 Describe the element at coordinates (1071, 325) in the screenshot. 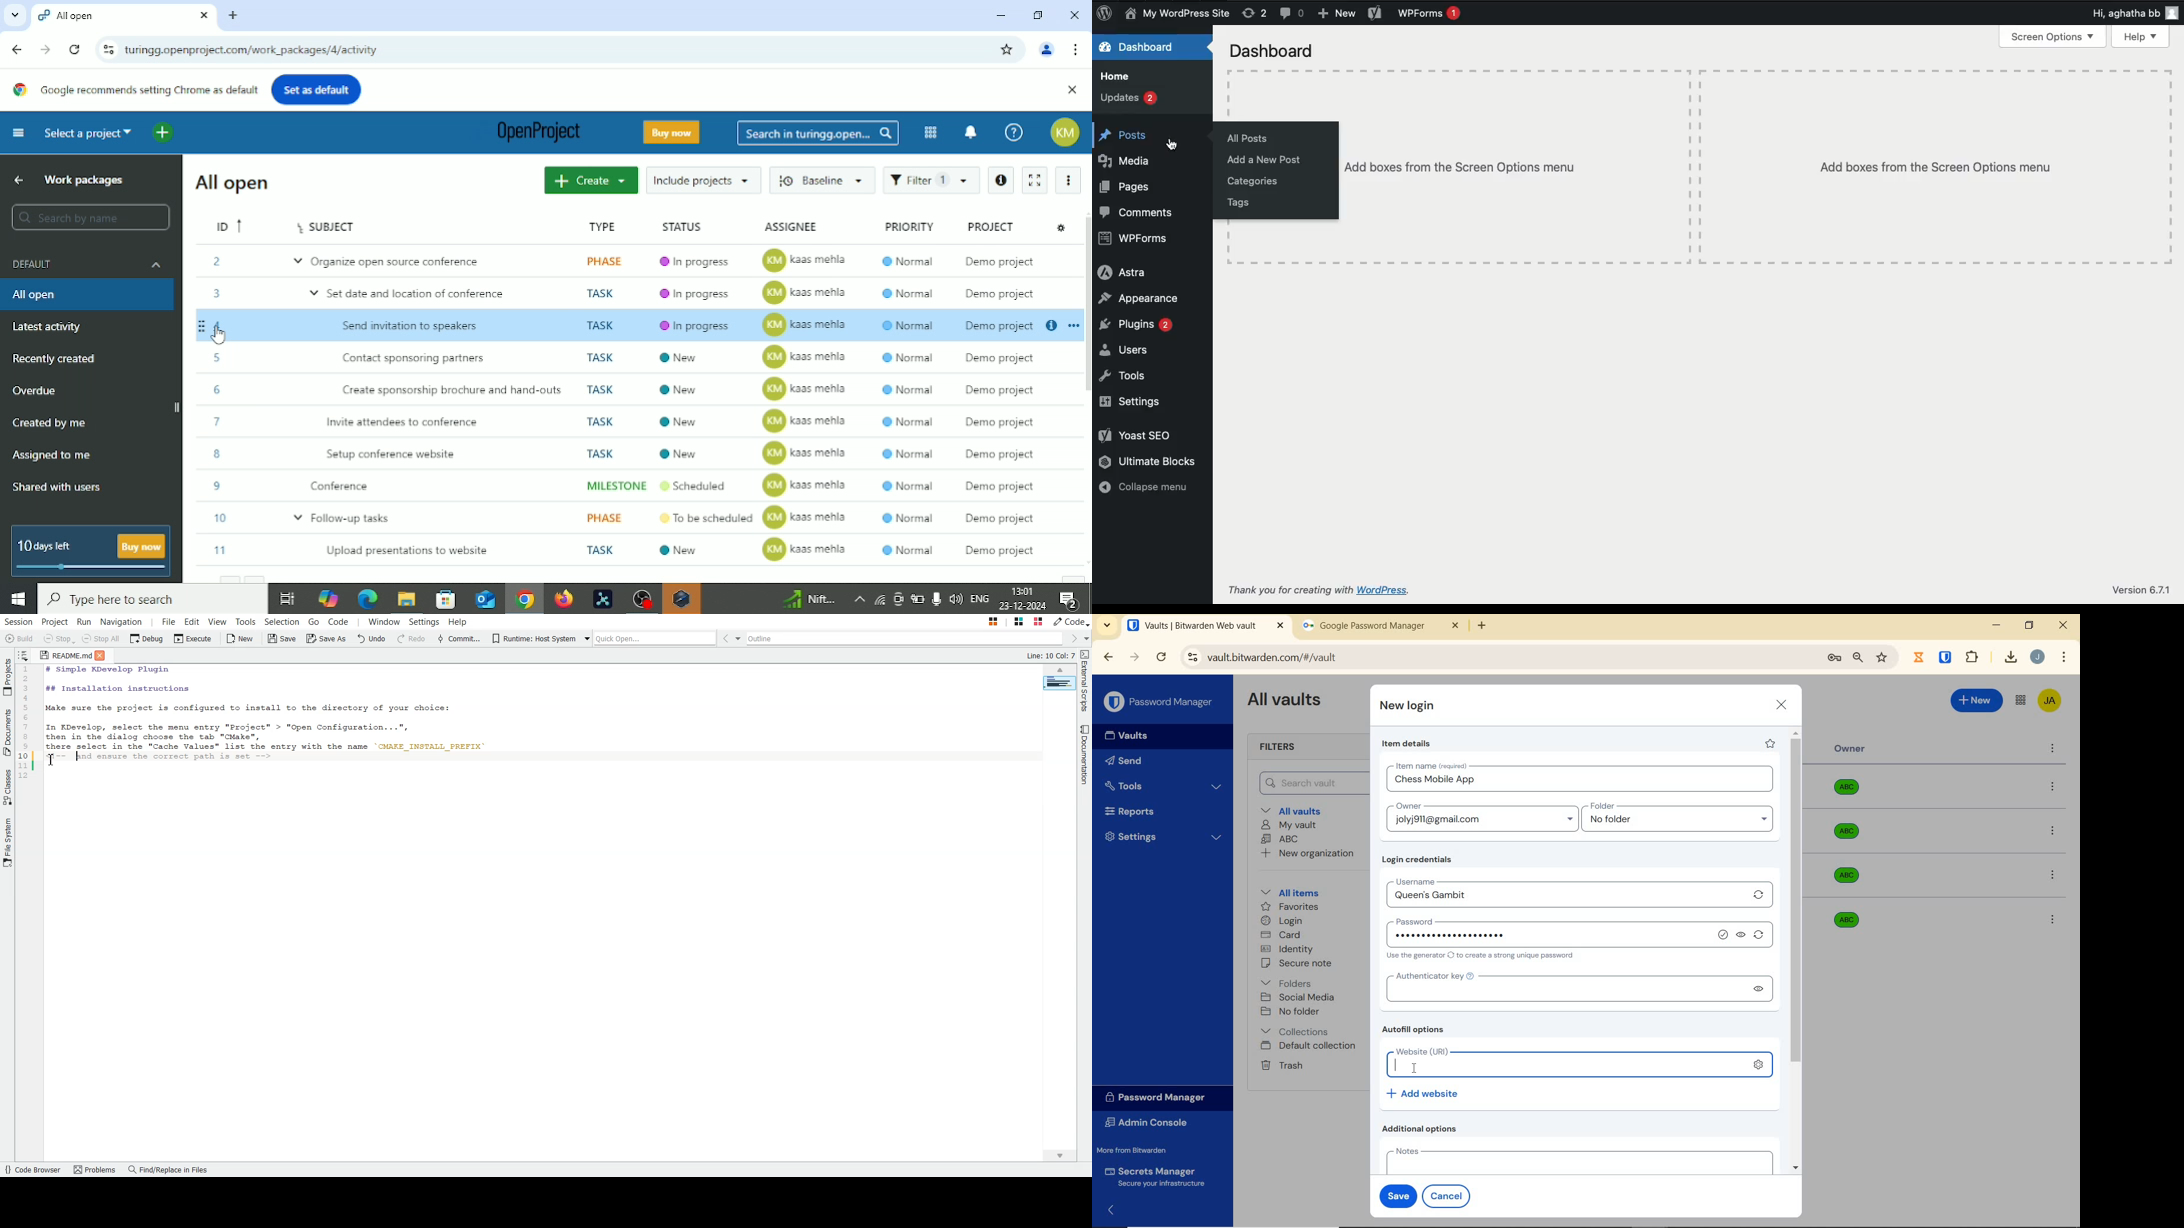

I see `Open context menu` at that location.